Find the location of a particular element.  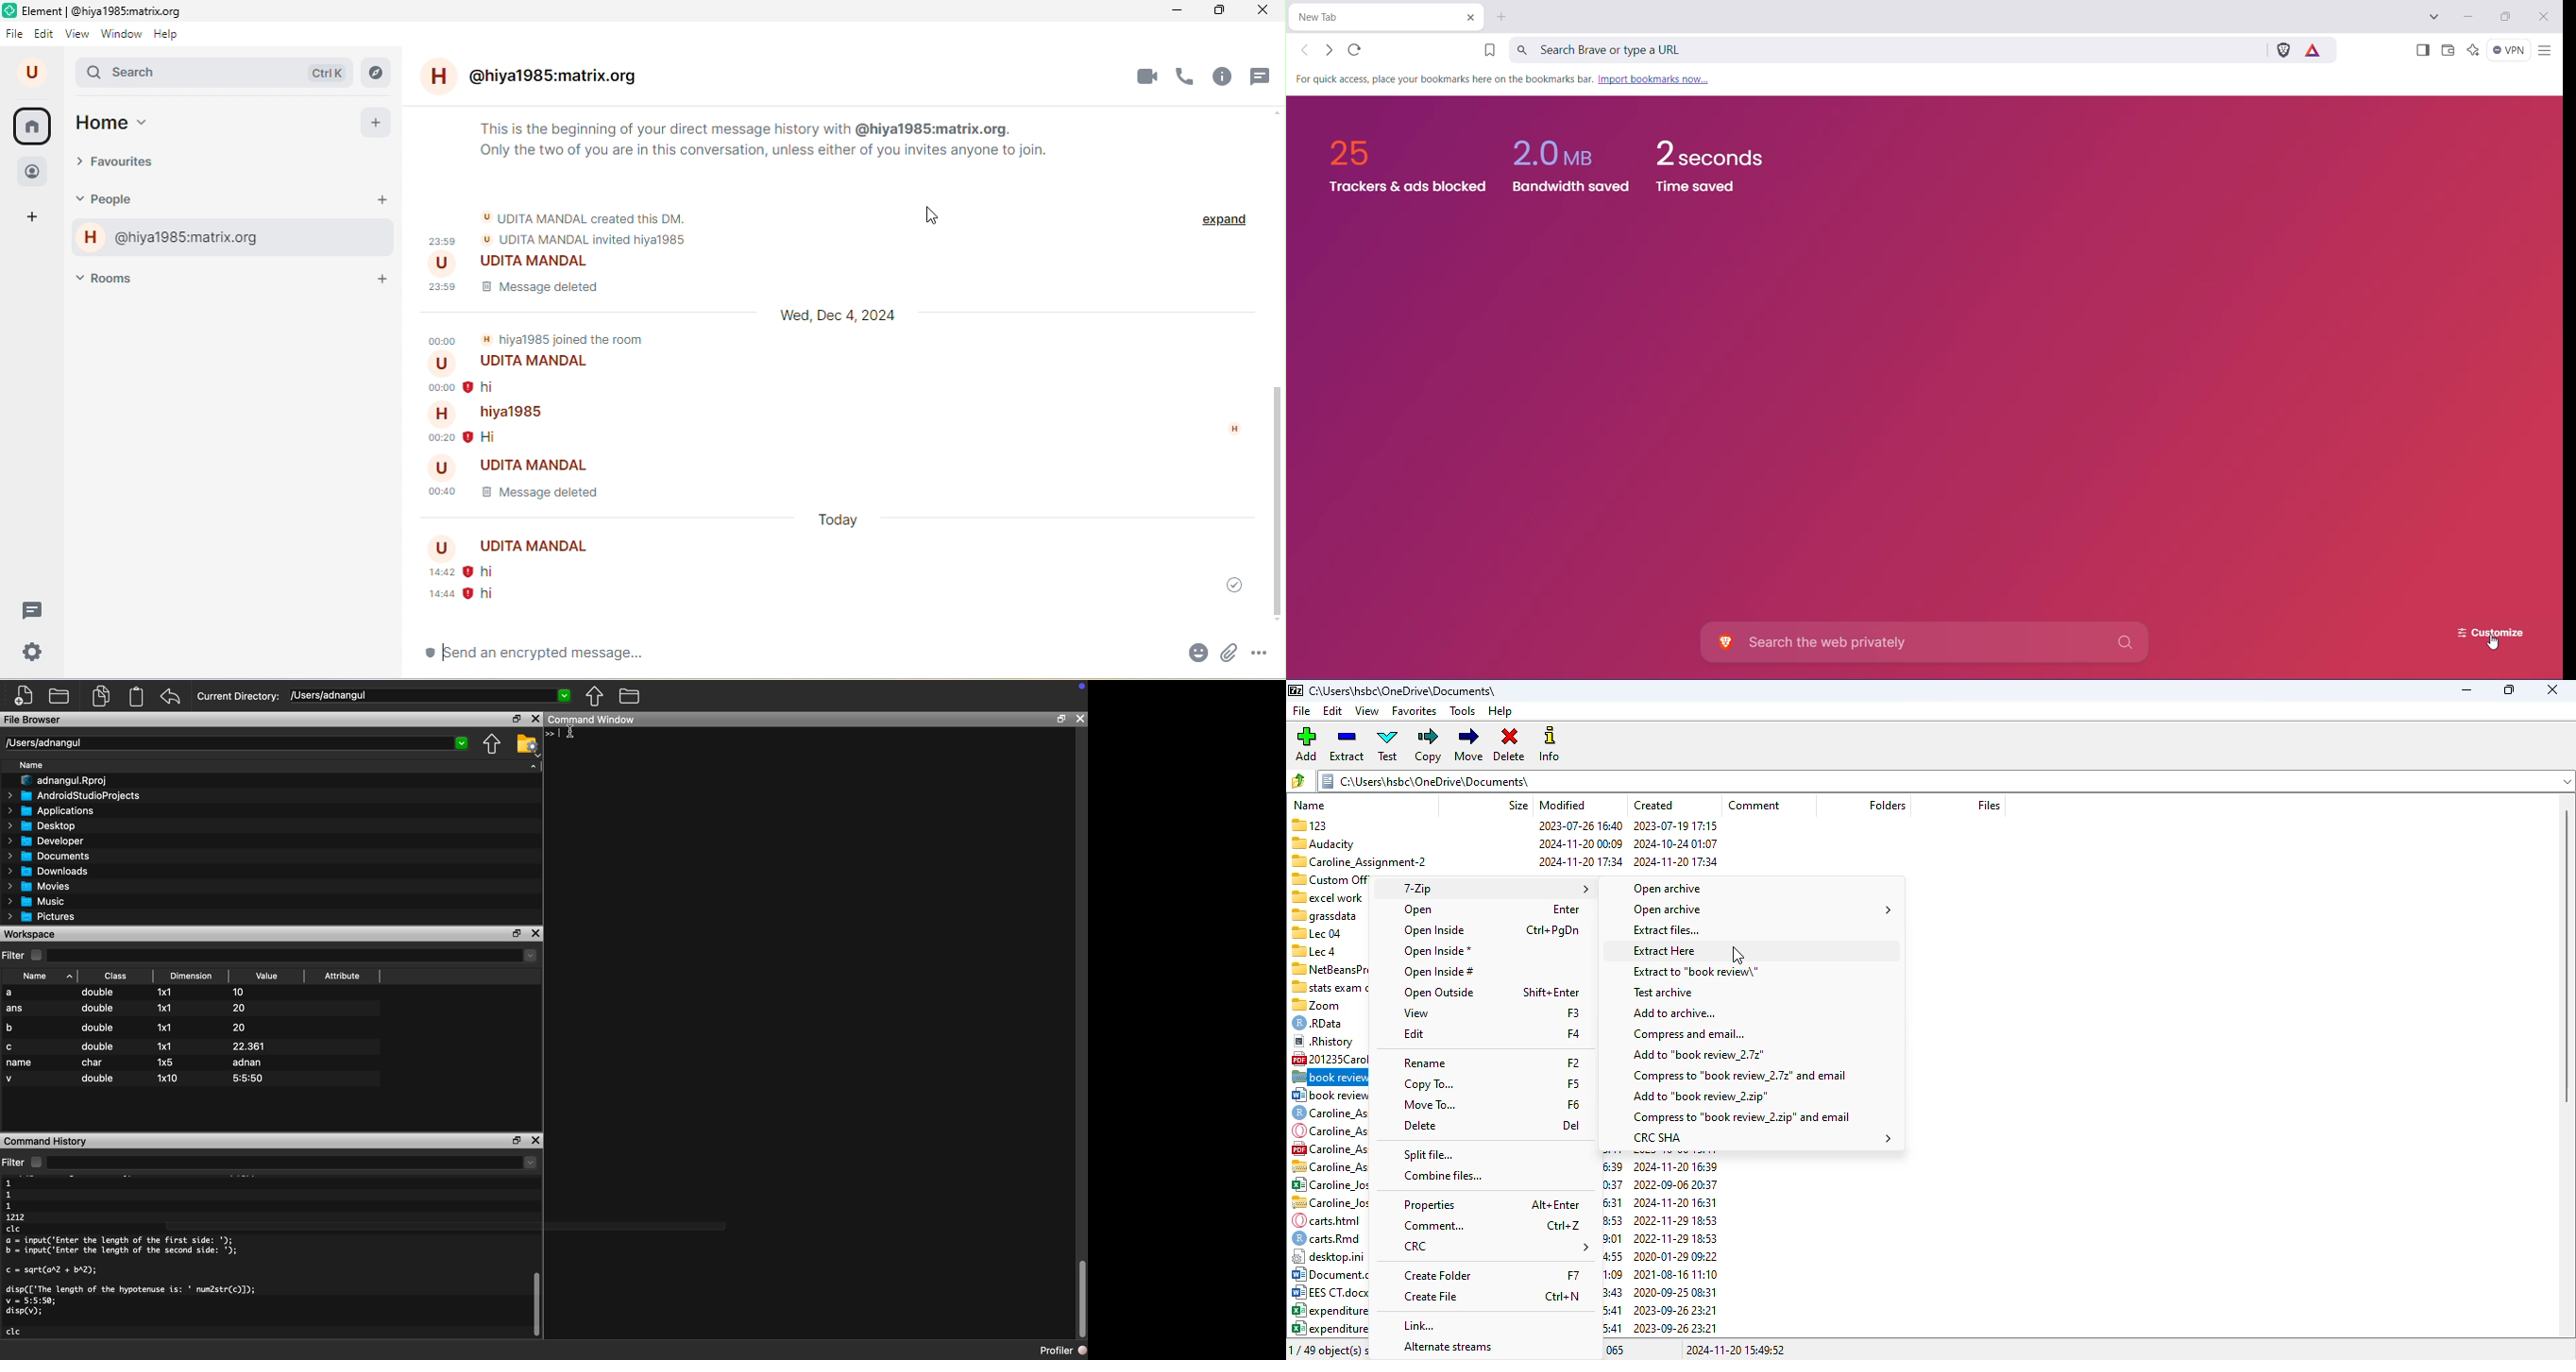

send an encrypted message is located at coordinates (577, 656).